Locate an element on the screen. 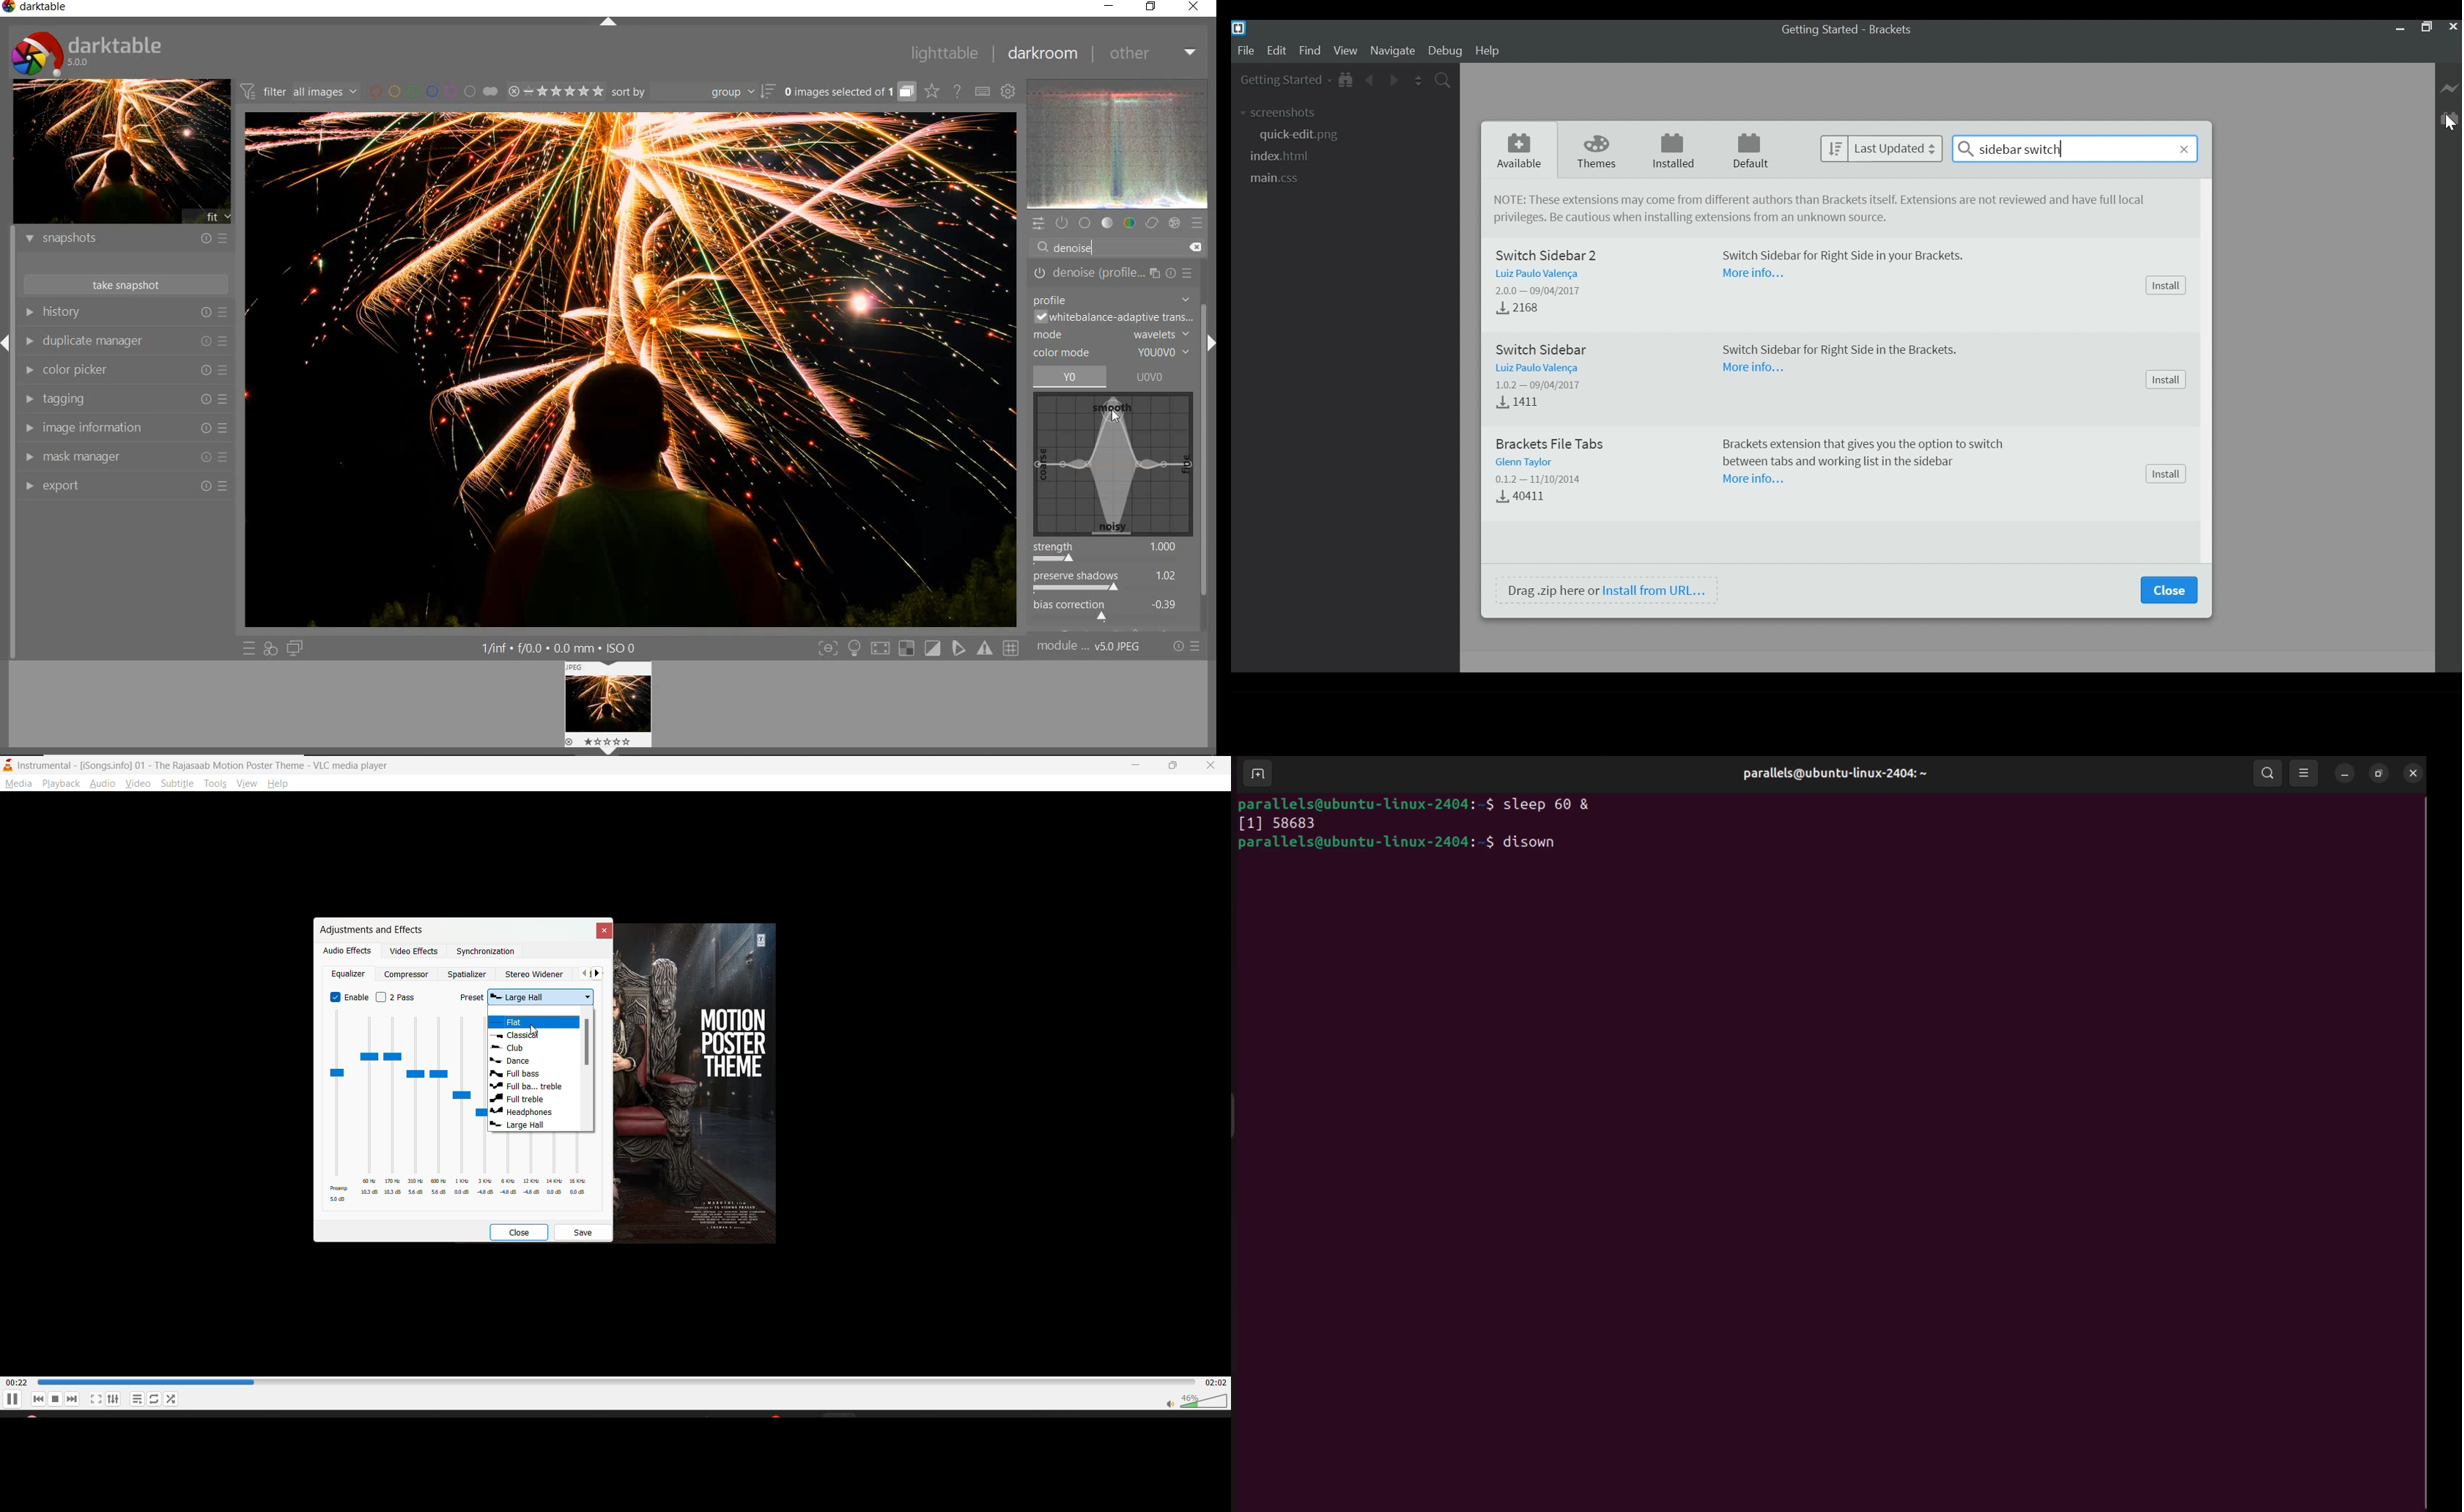 This screenshot has width=2464, height=1512. Default is located at coordinates (1750, 150).